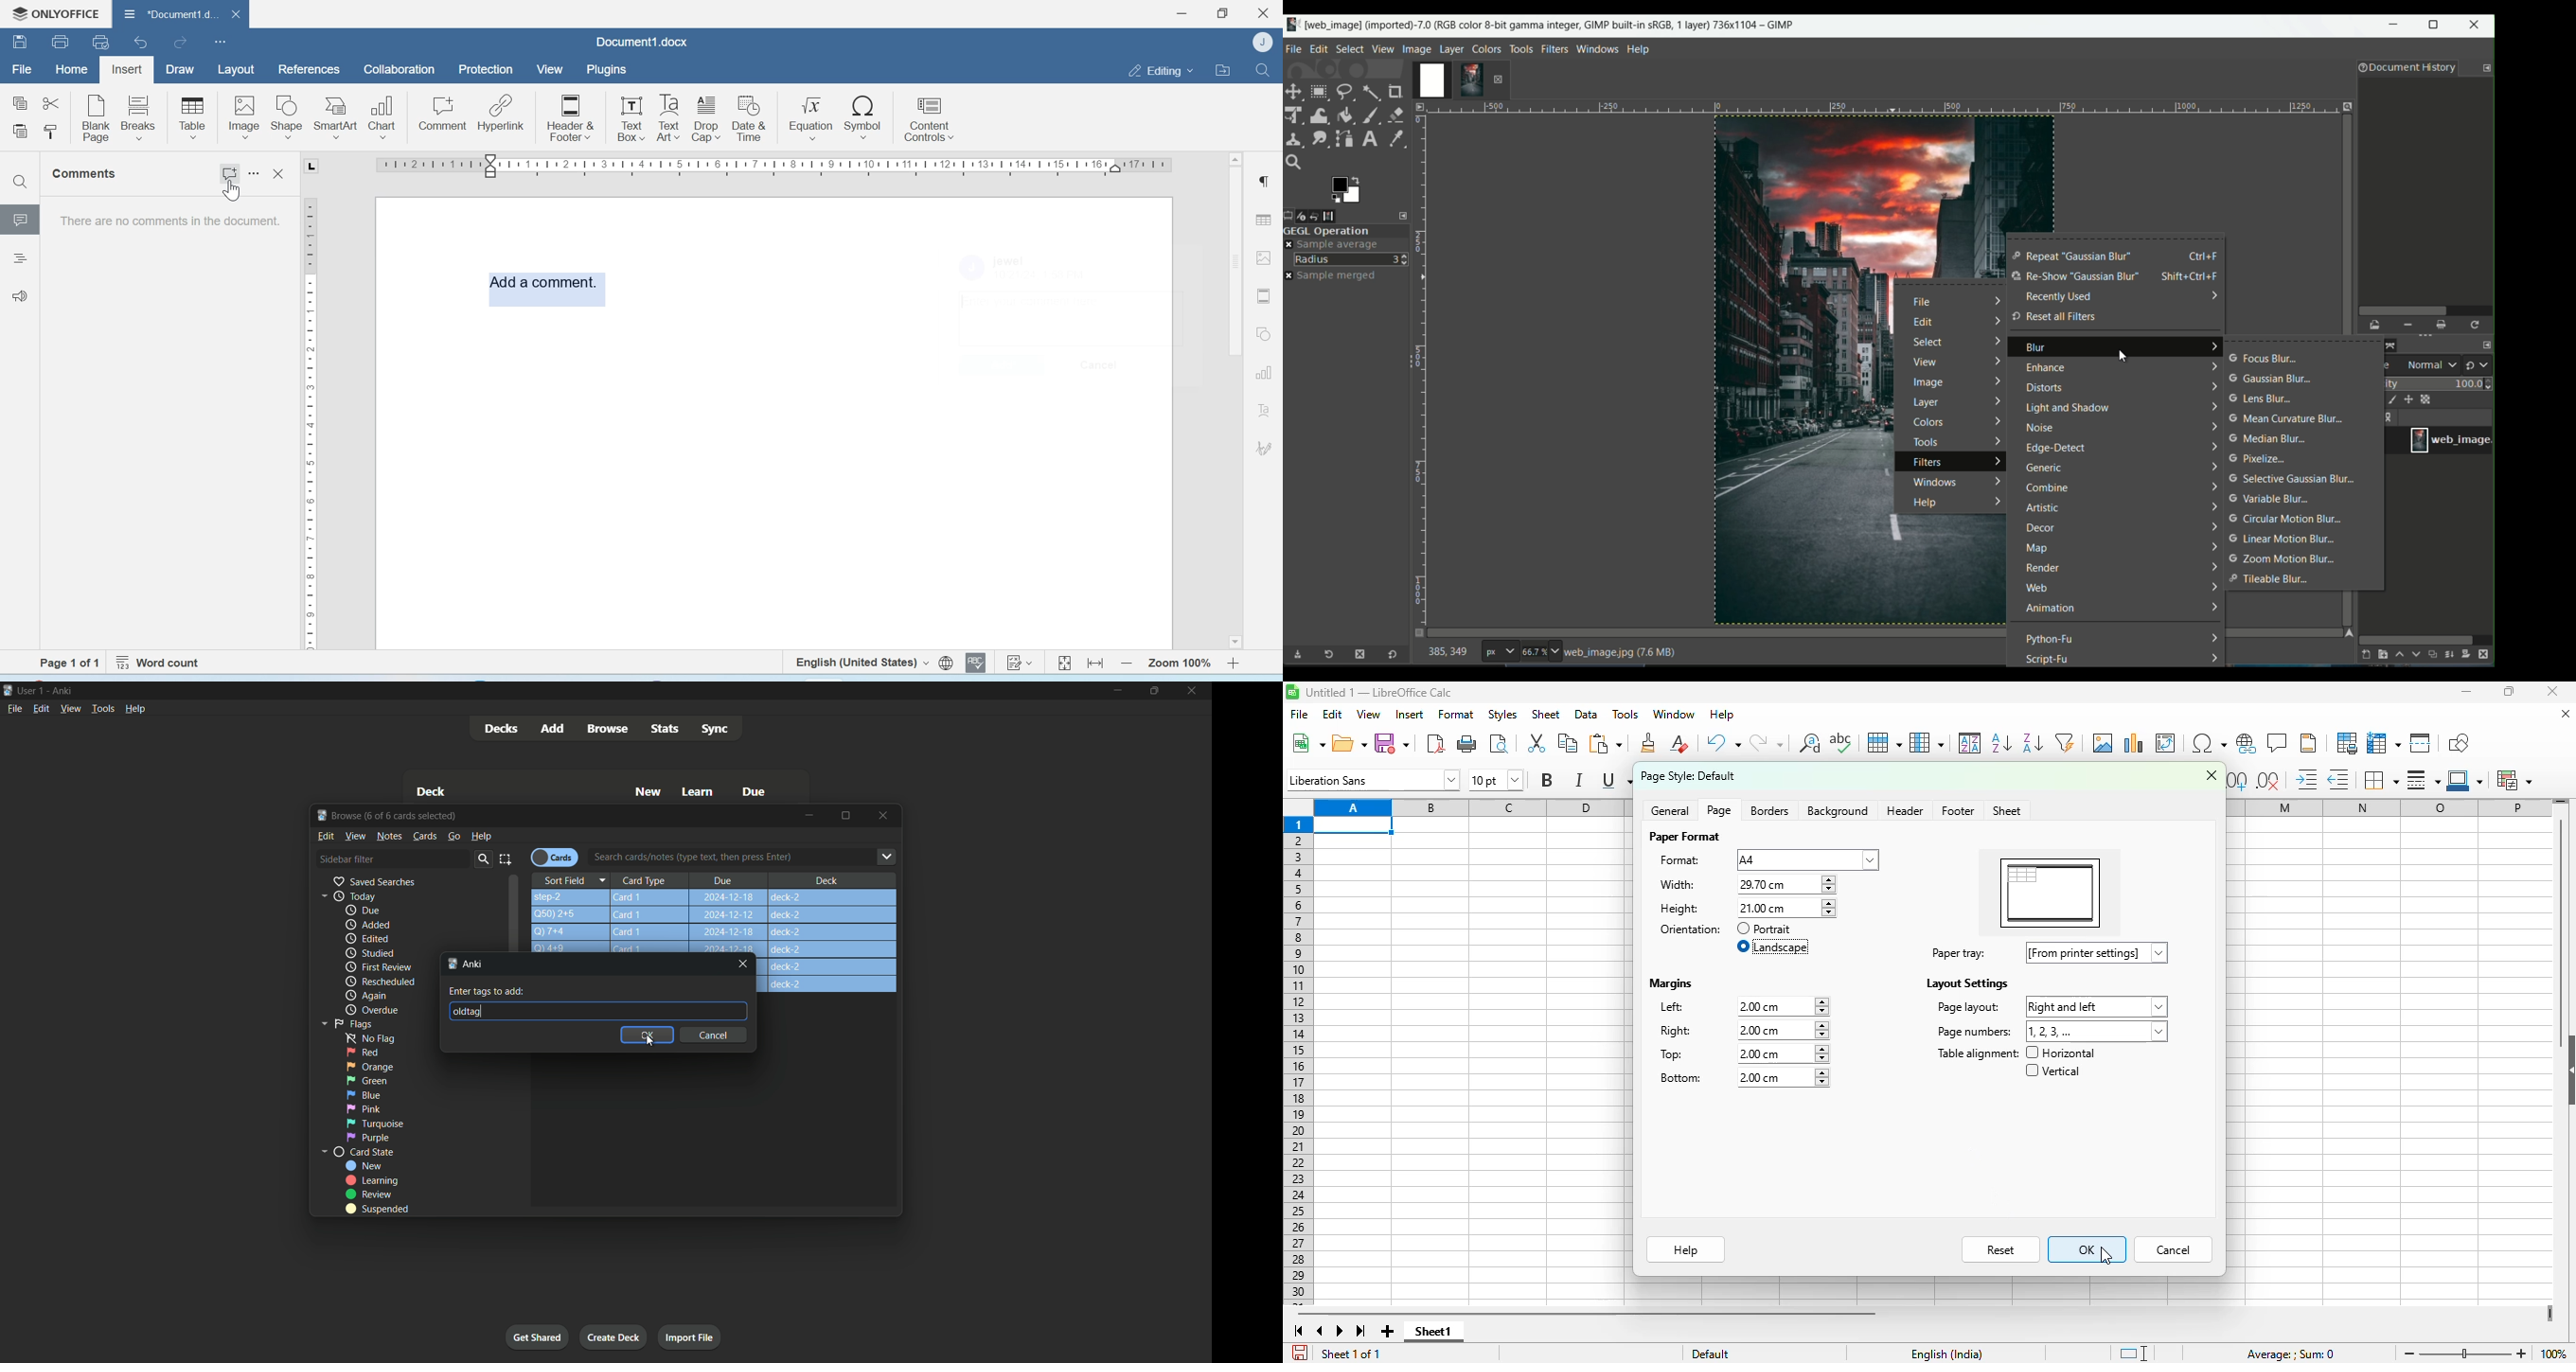 The height and width of the screenshot is (1372, 2576). I want to click on Tools menu, so click(100, 709).